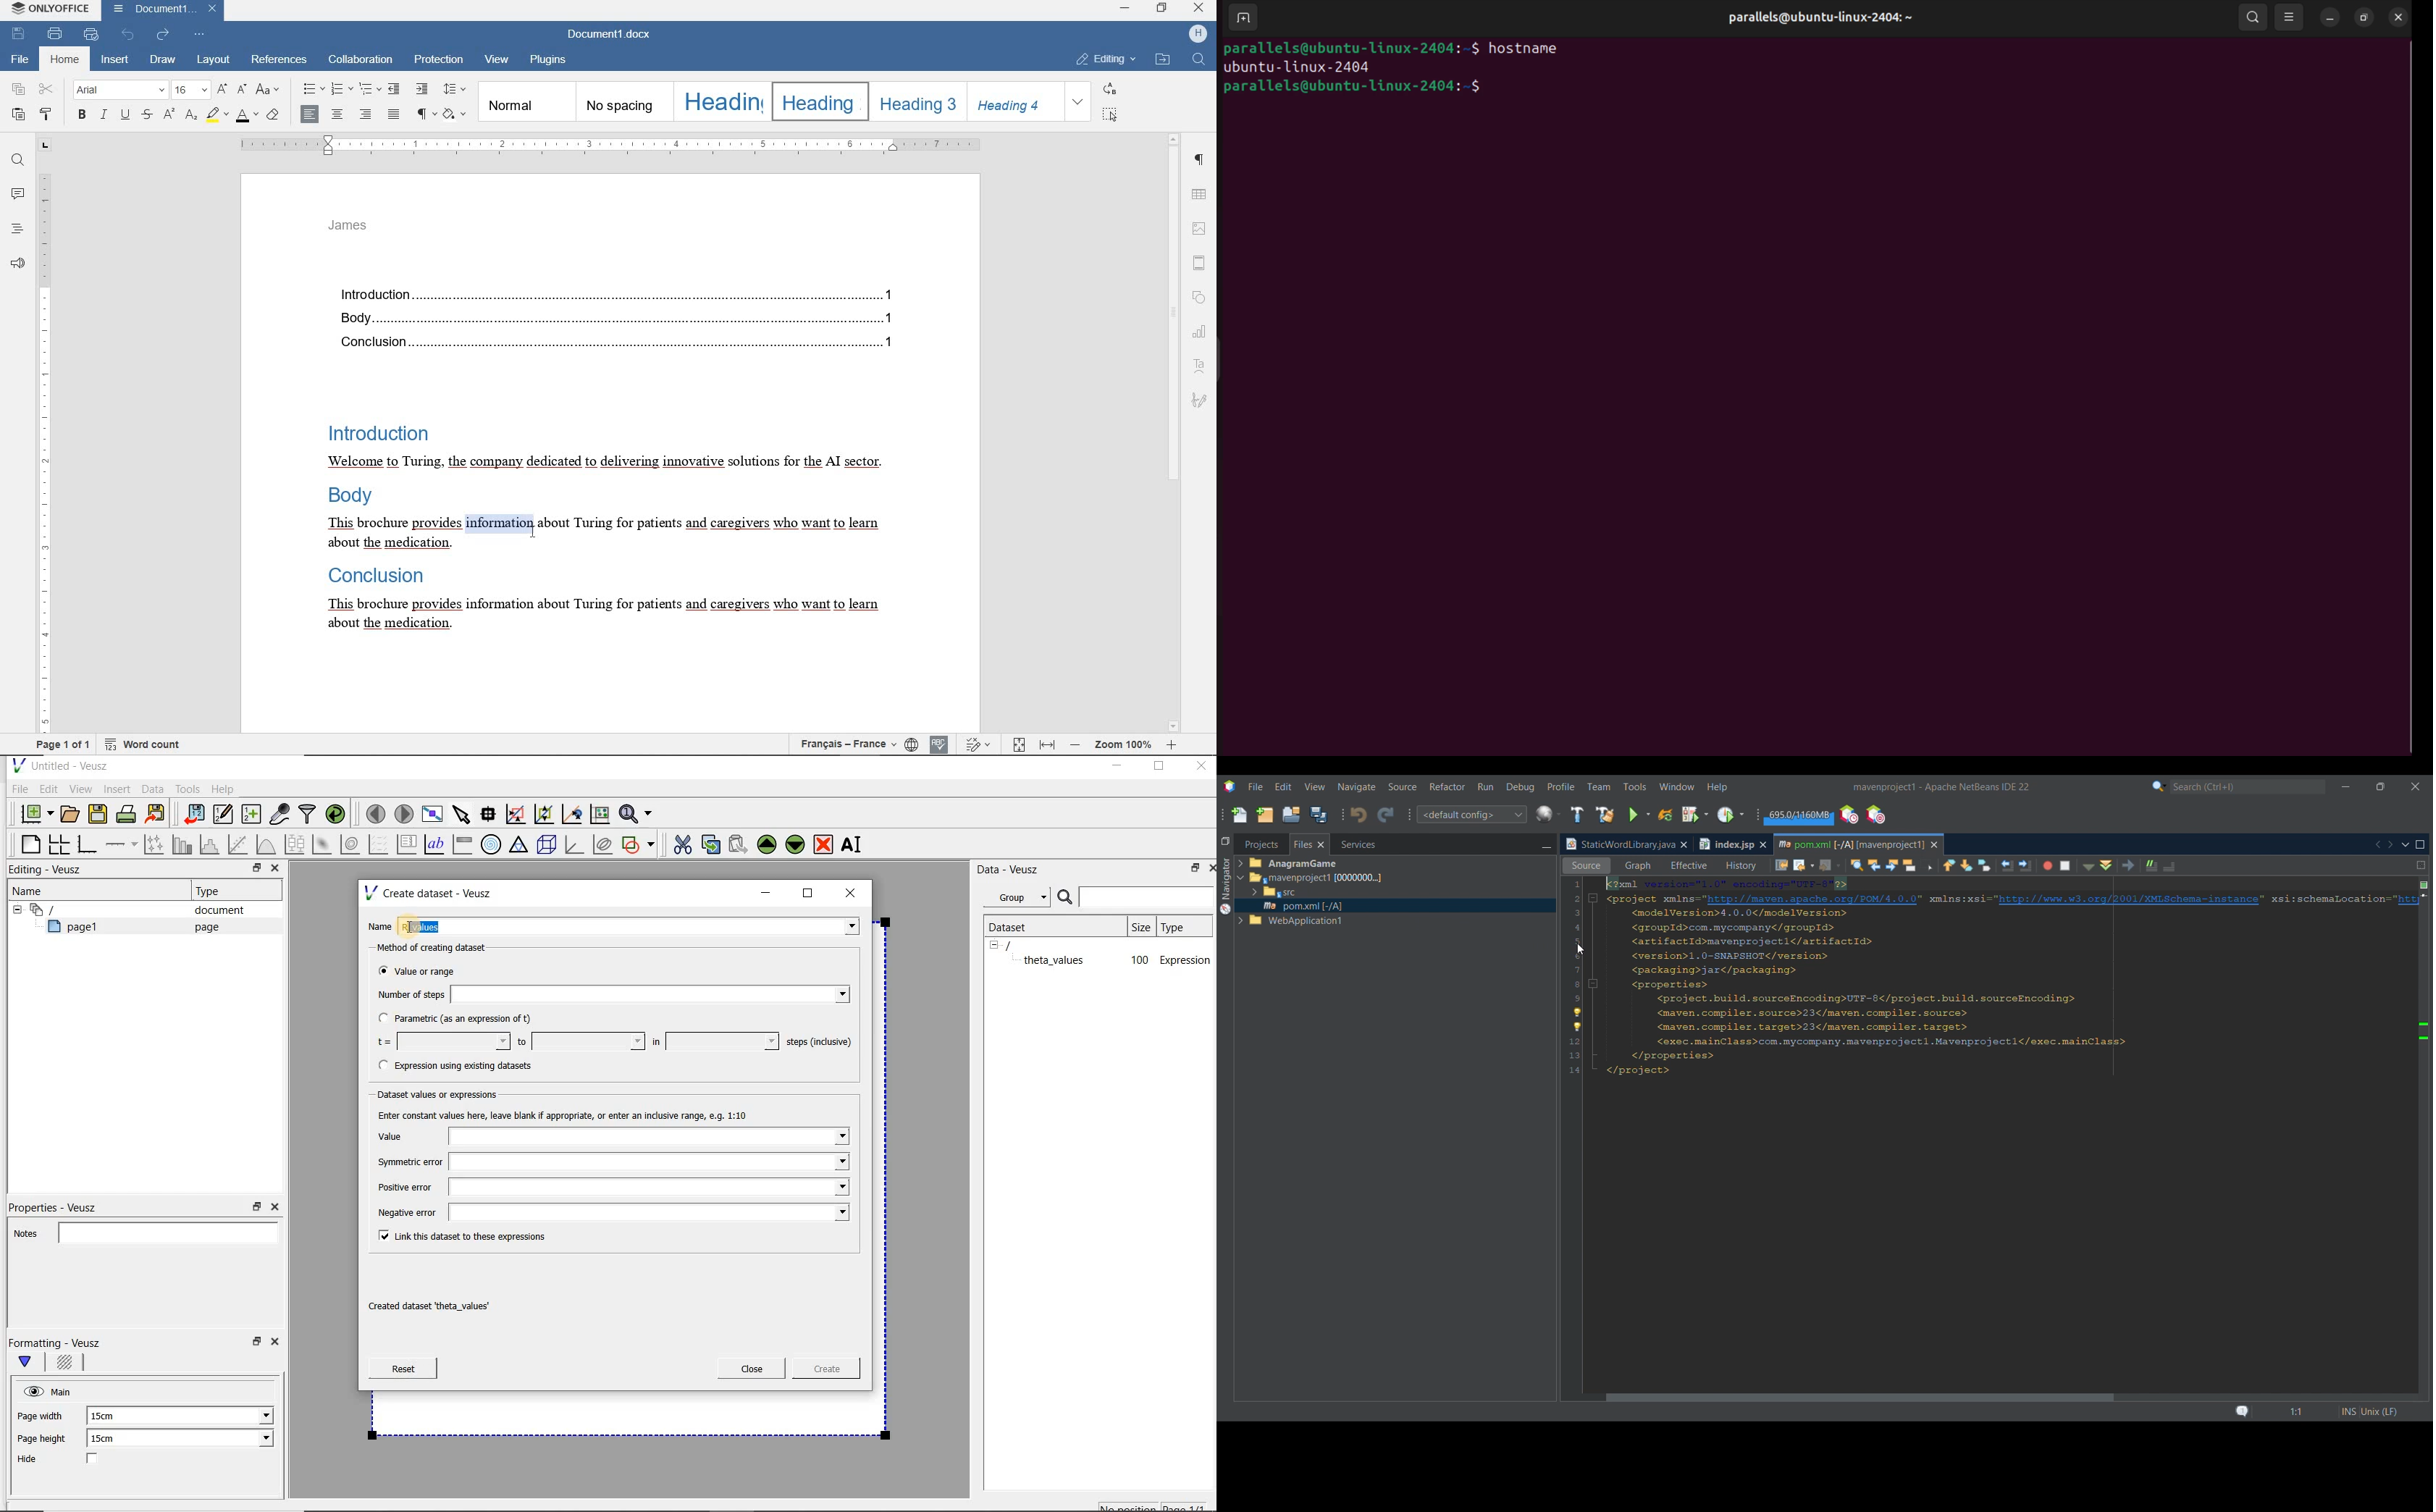  Describe the element at coordinates (604, 463) in the screenshot. I see `Welcome to Turing, the company dedicated to delivering innovative solutions for the Al sector.` at that location.